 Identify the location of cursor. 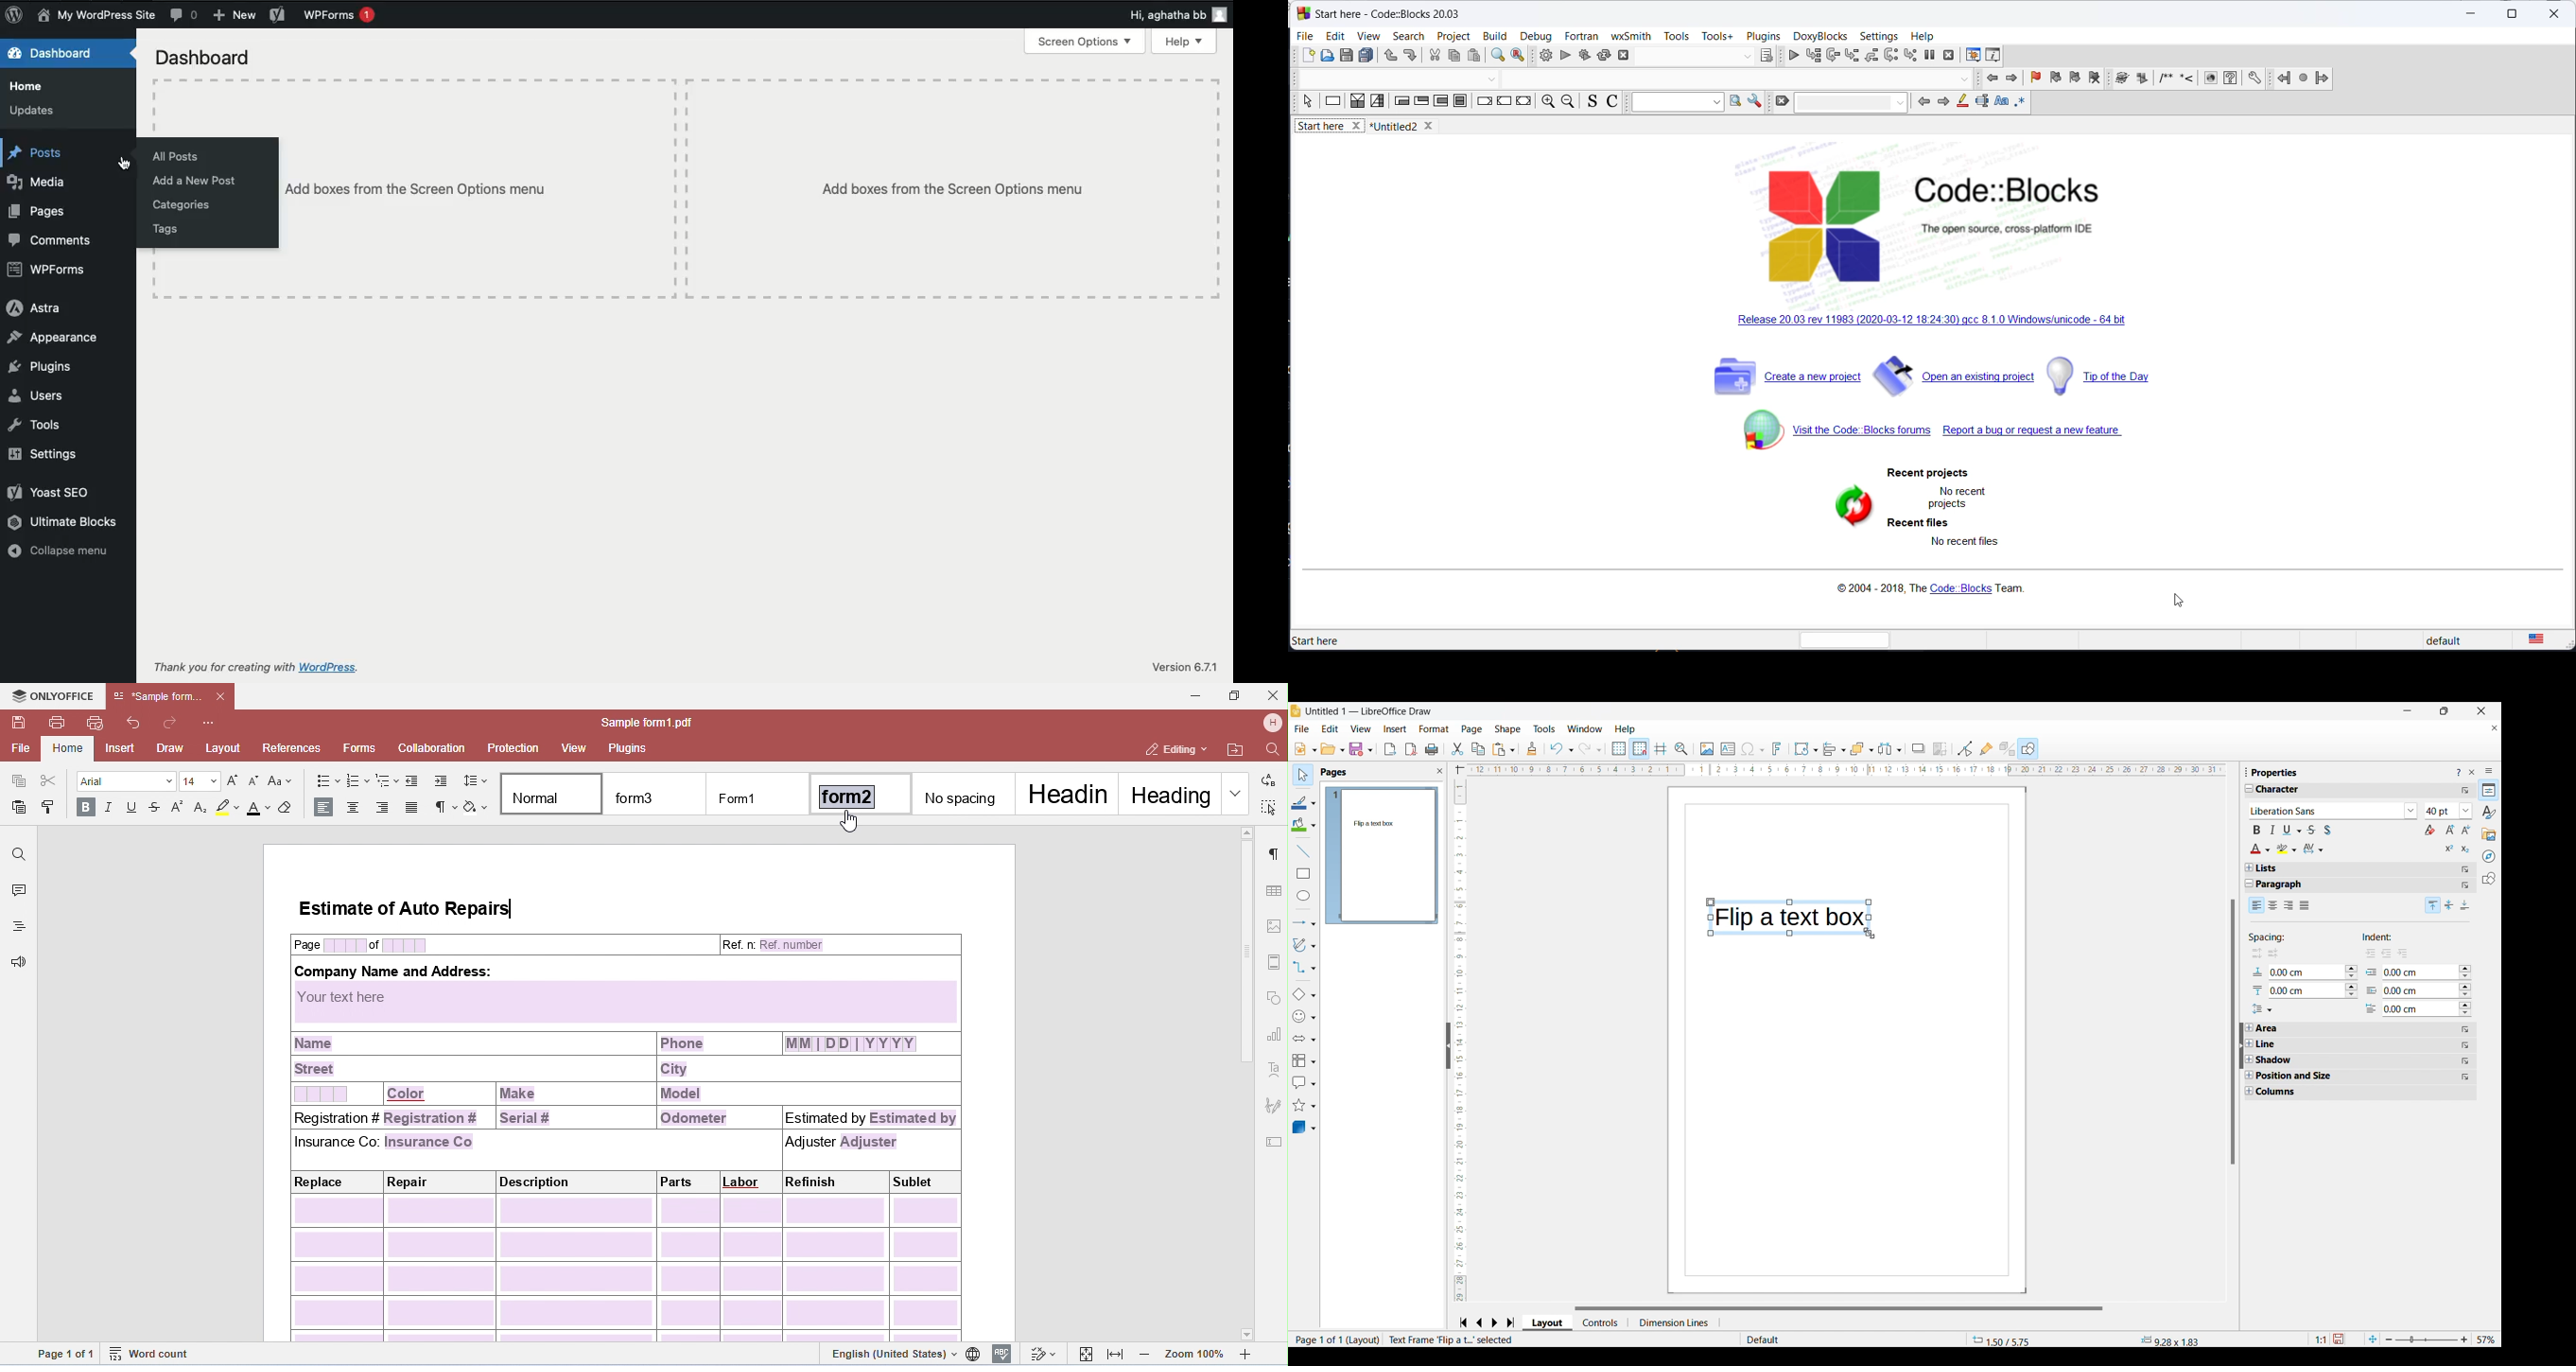
(2180, 604).